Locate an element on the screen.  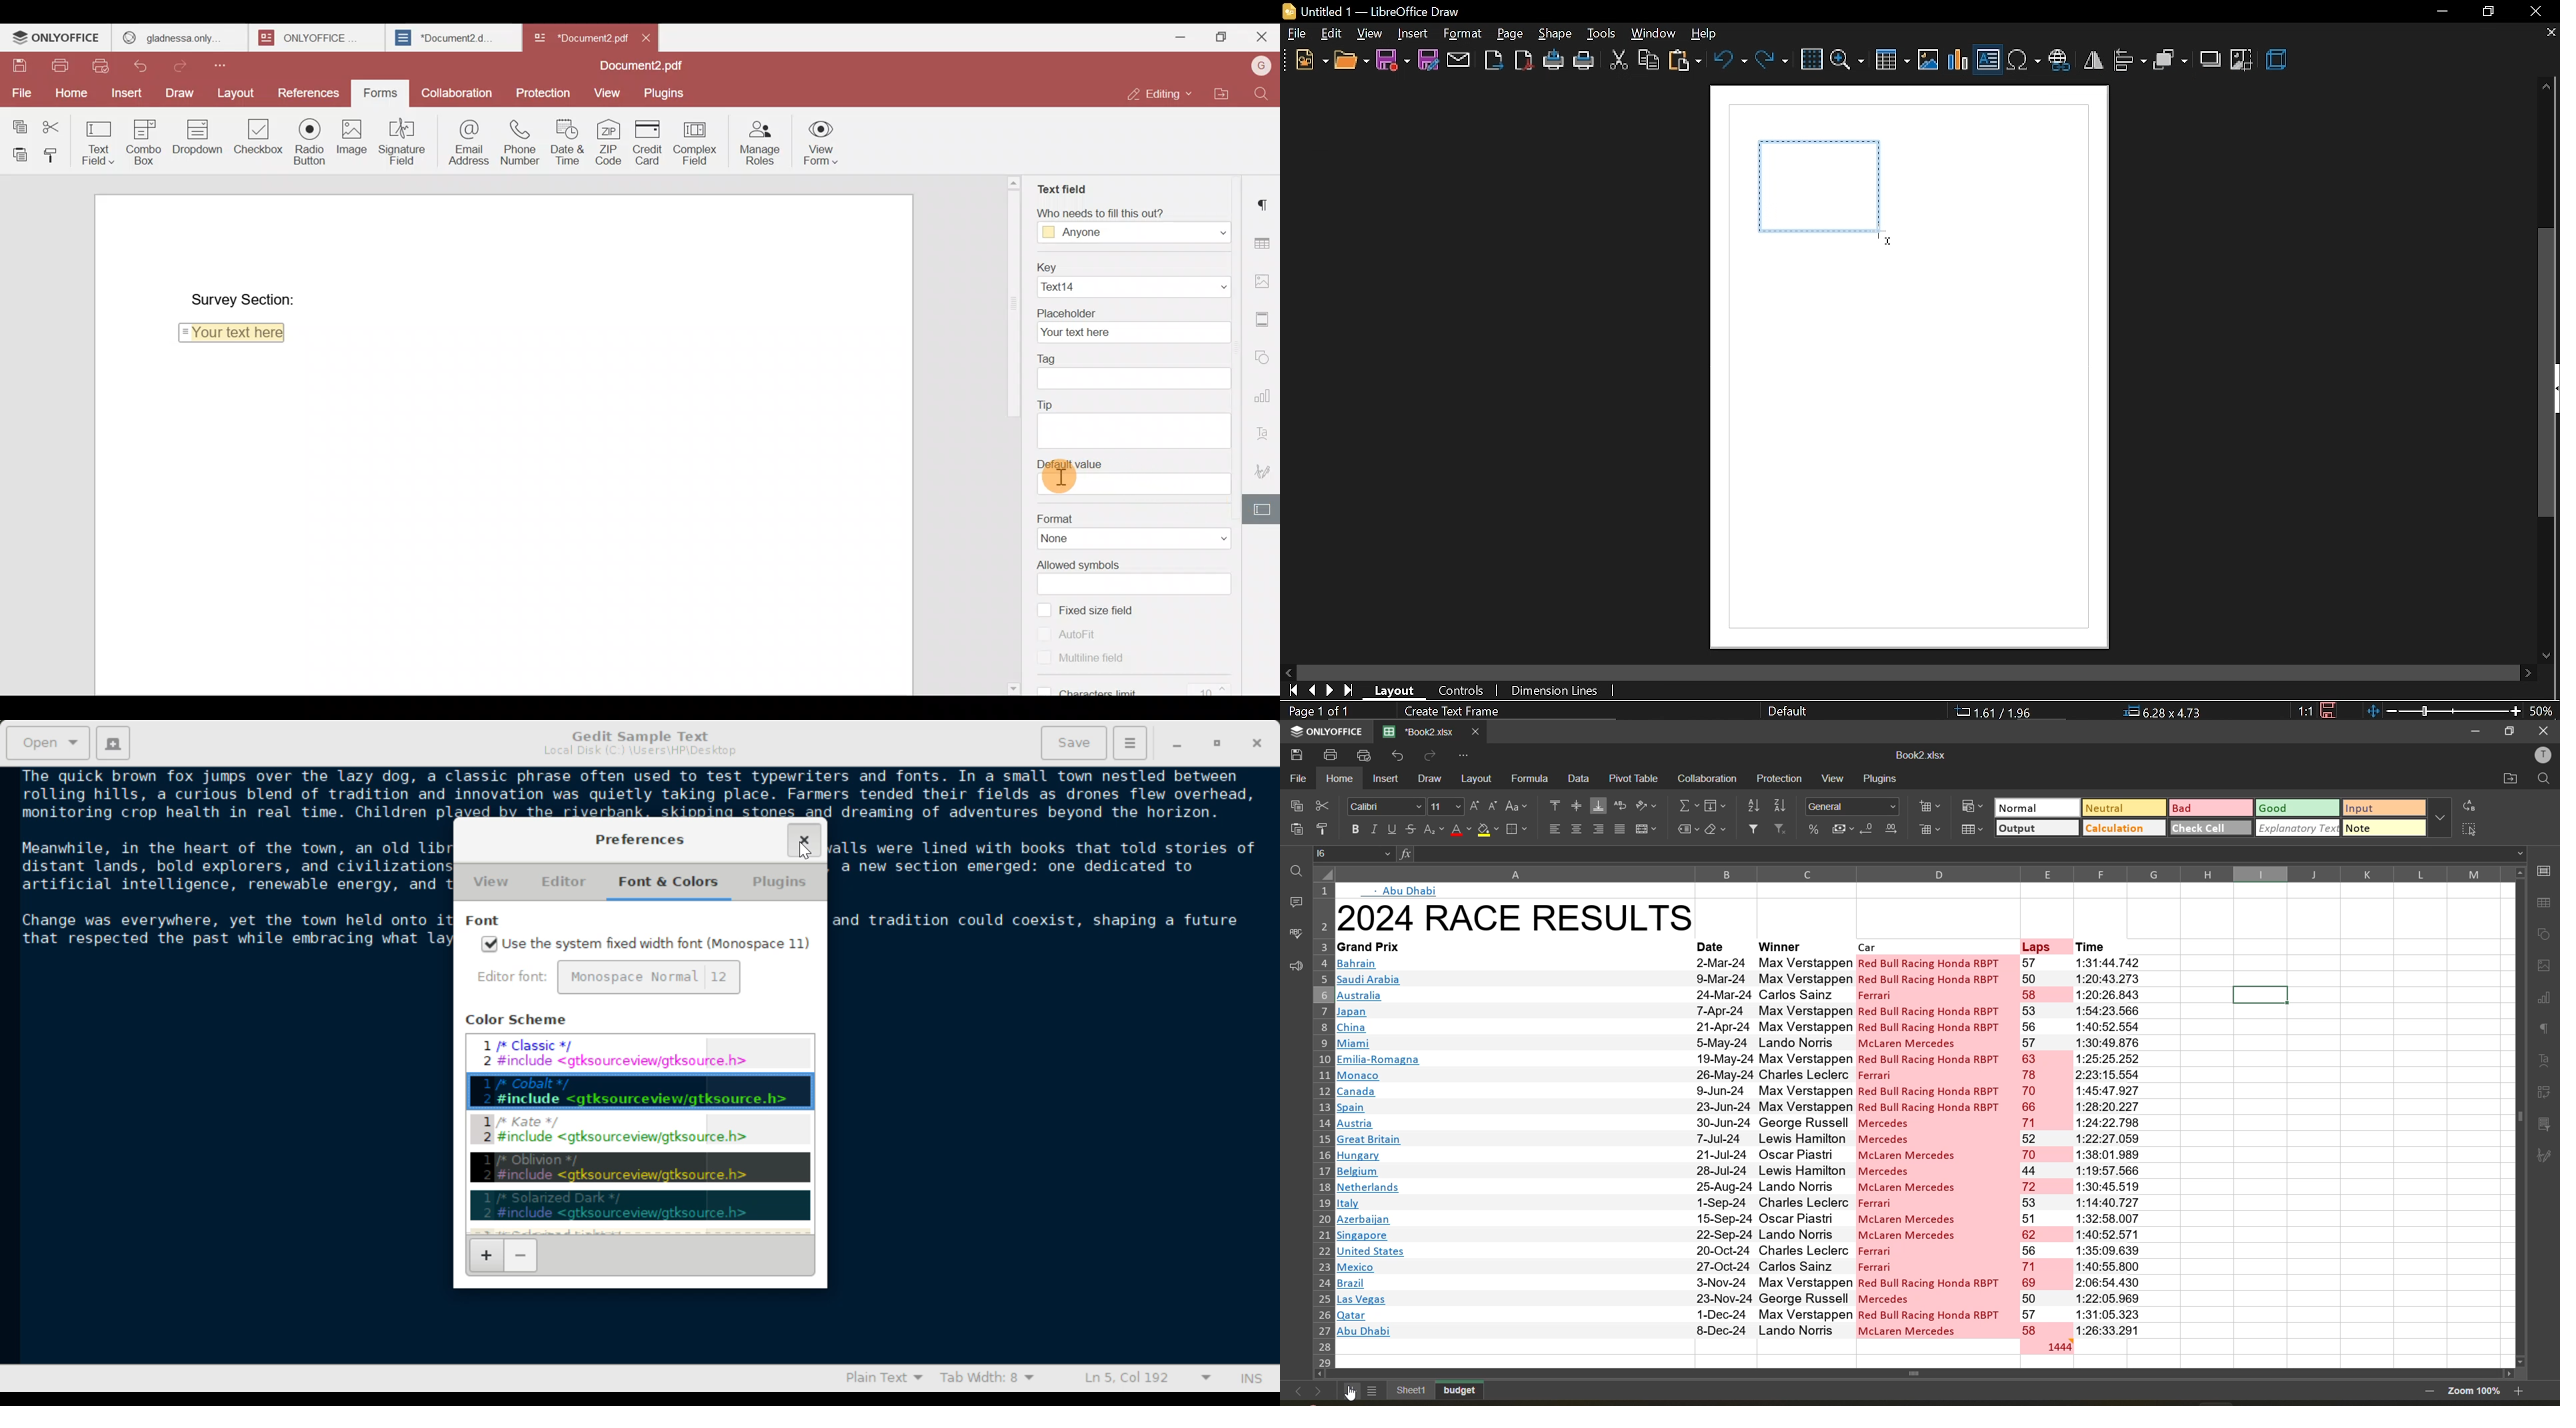
fields is located at coordinates (1716, 808).